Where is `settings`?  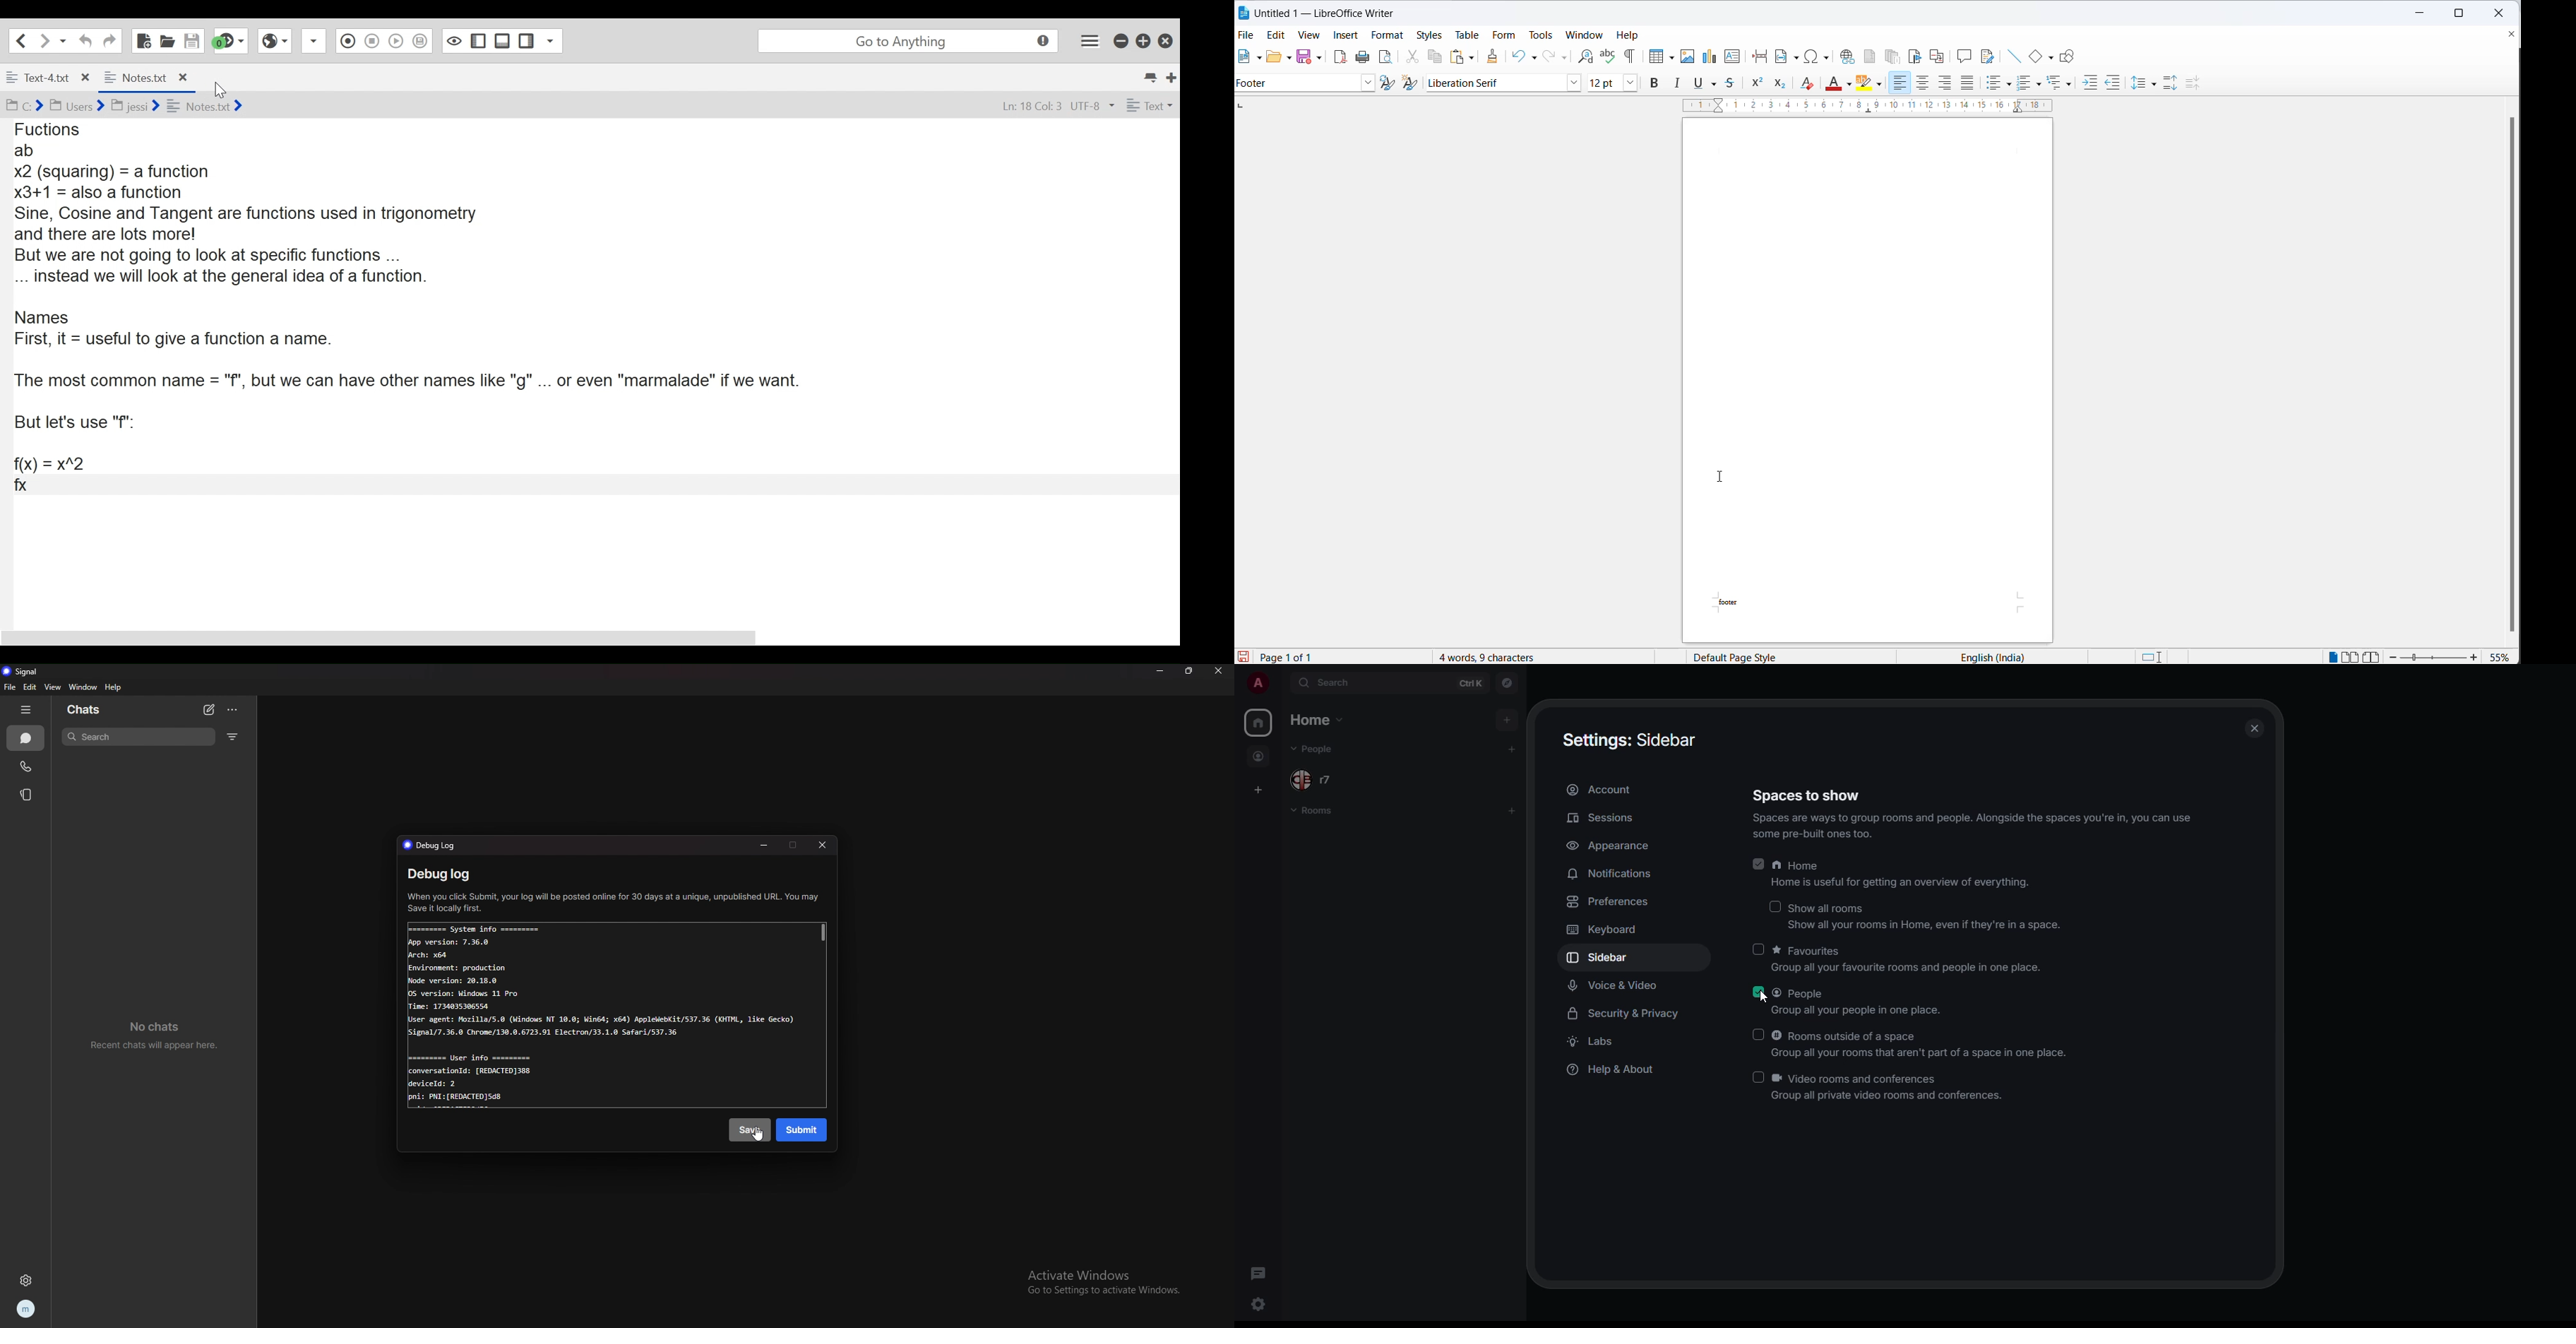 settings is located at coordinates (27, 1280).